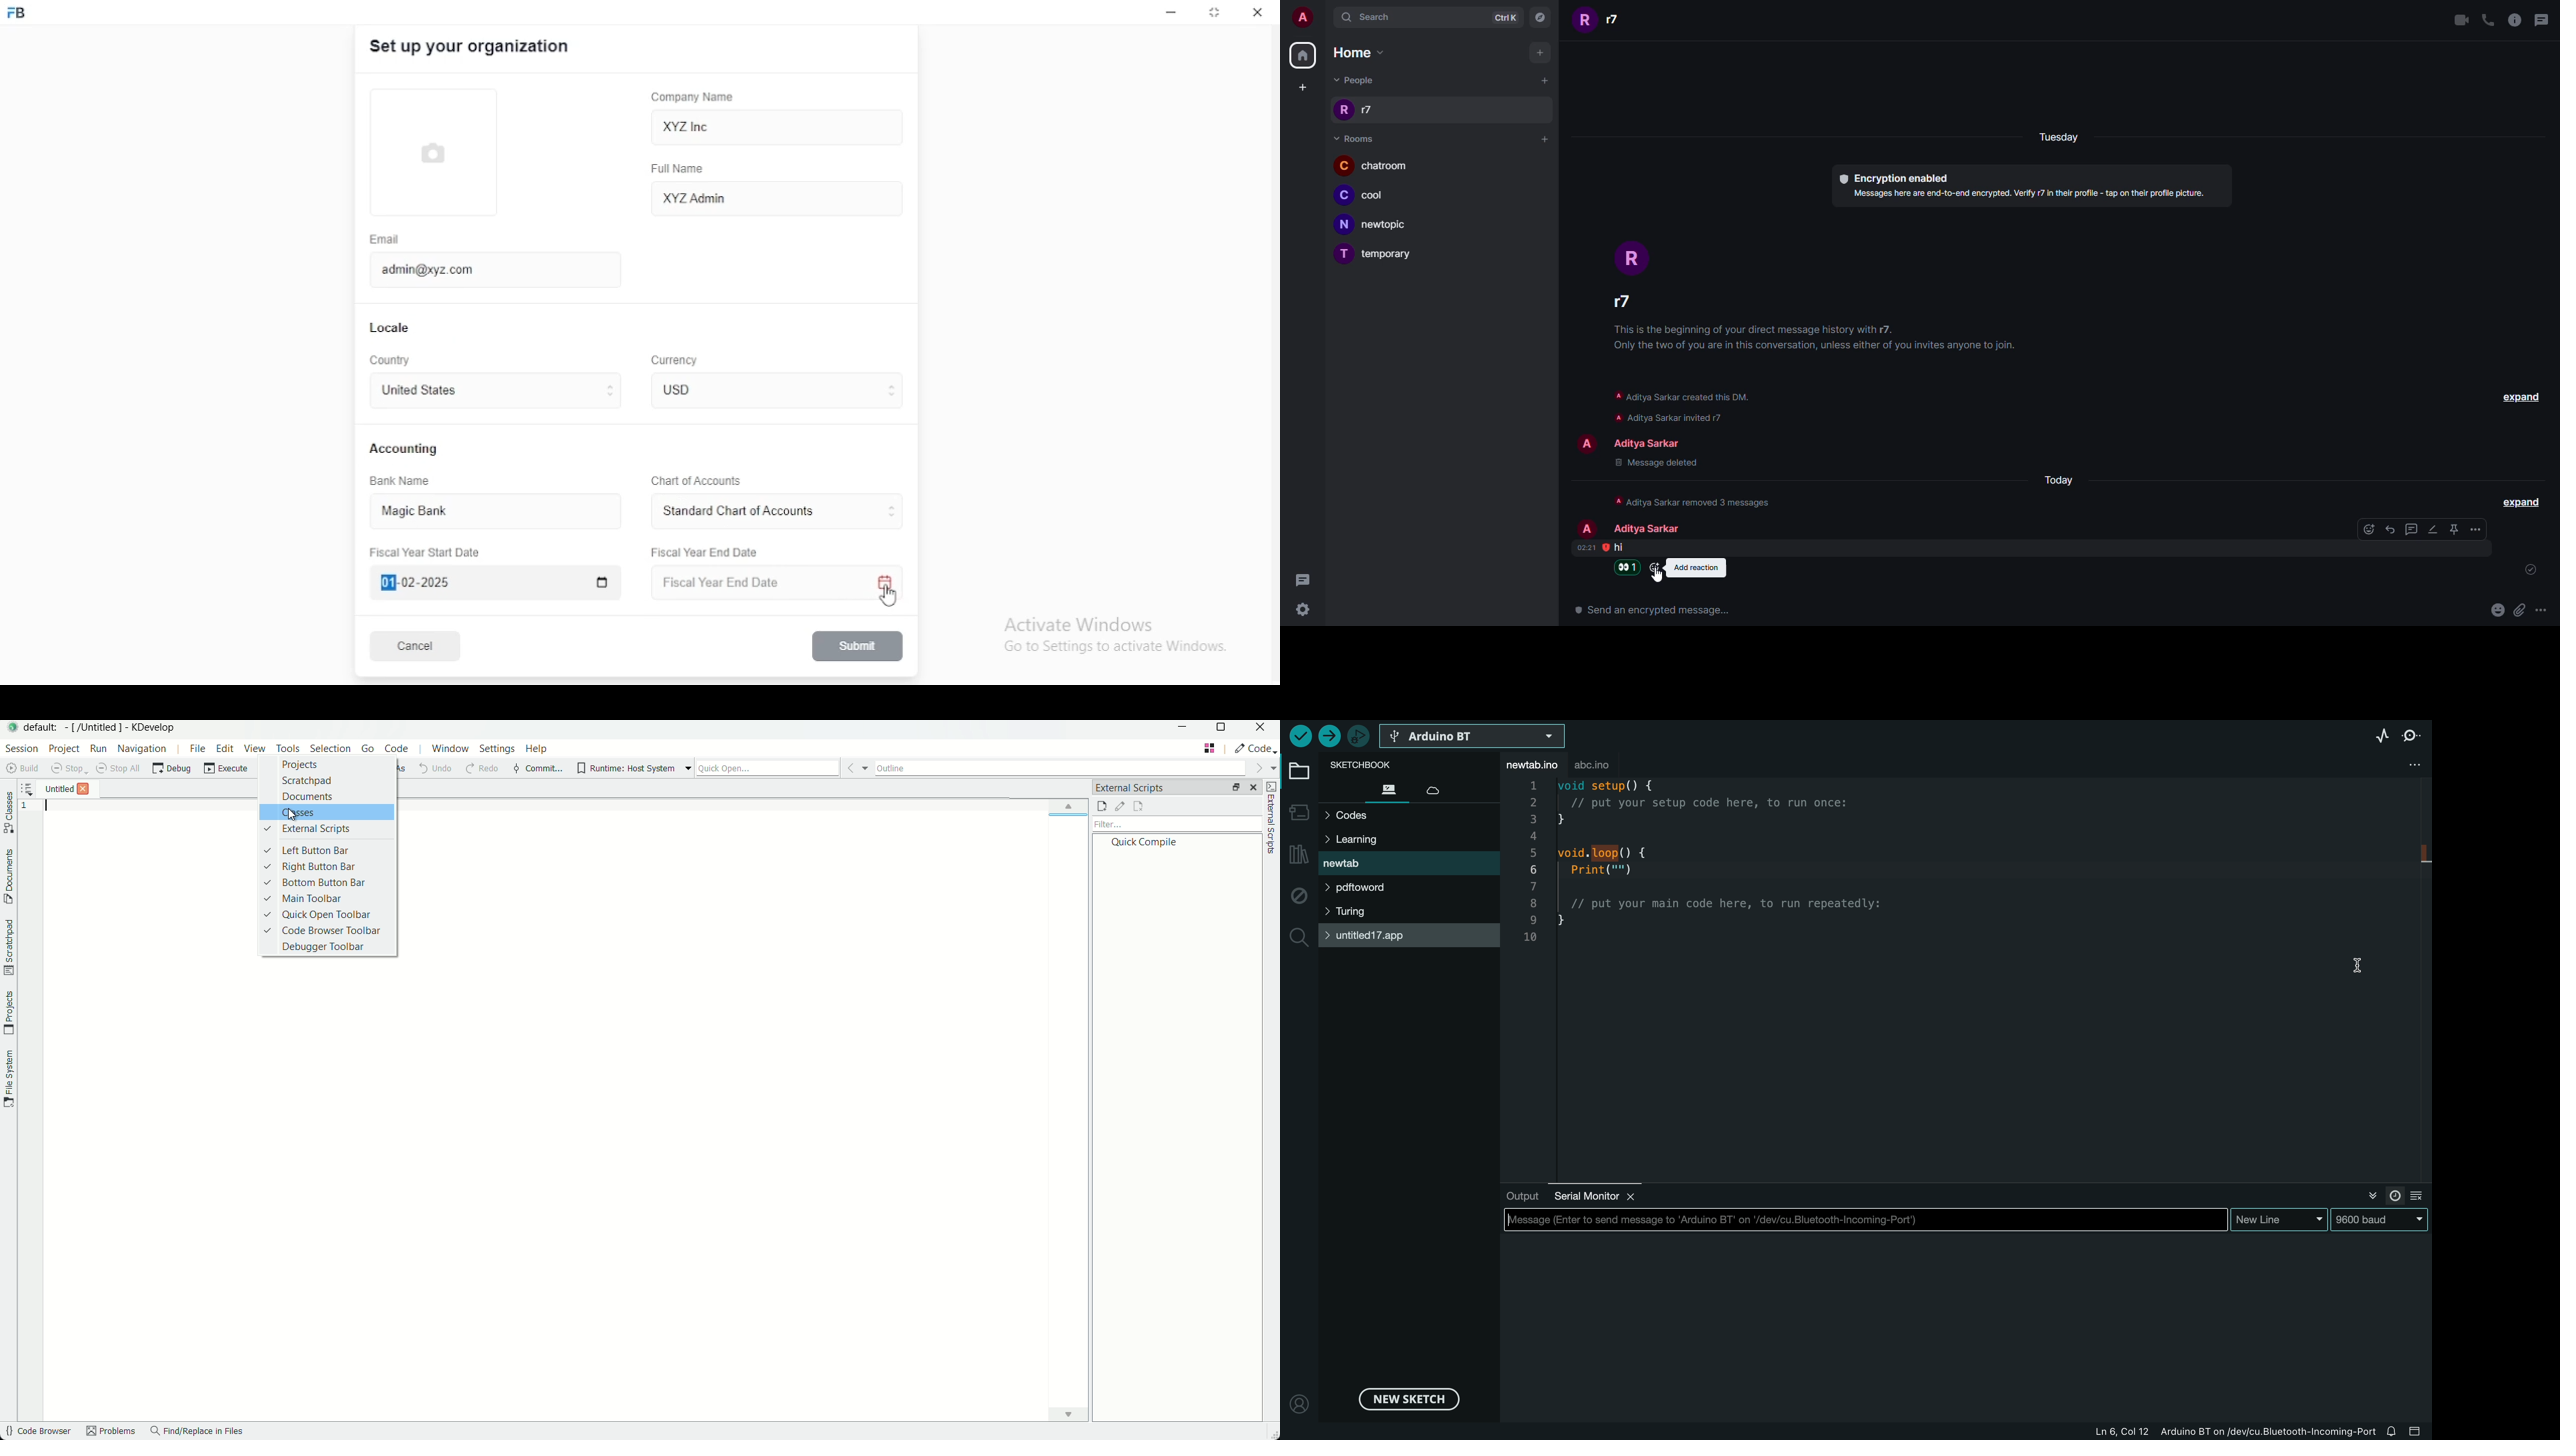 The height and width of the screenshot is (1456, 2576). Describe the element at coordinates (2517, 396) in the screenshot. I see `expand` at that location.